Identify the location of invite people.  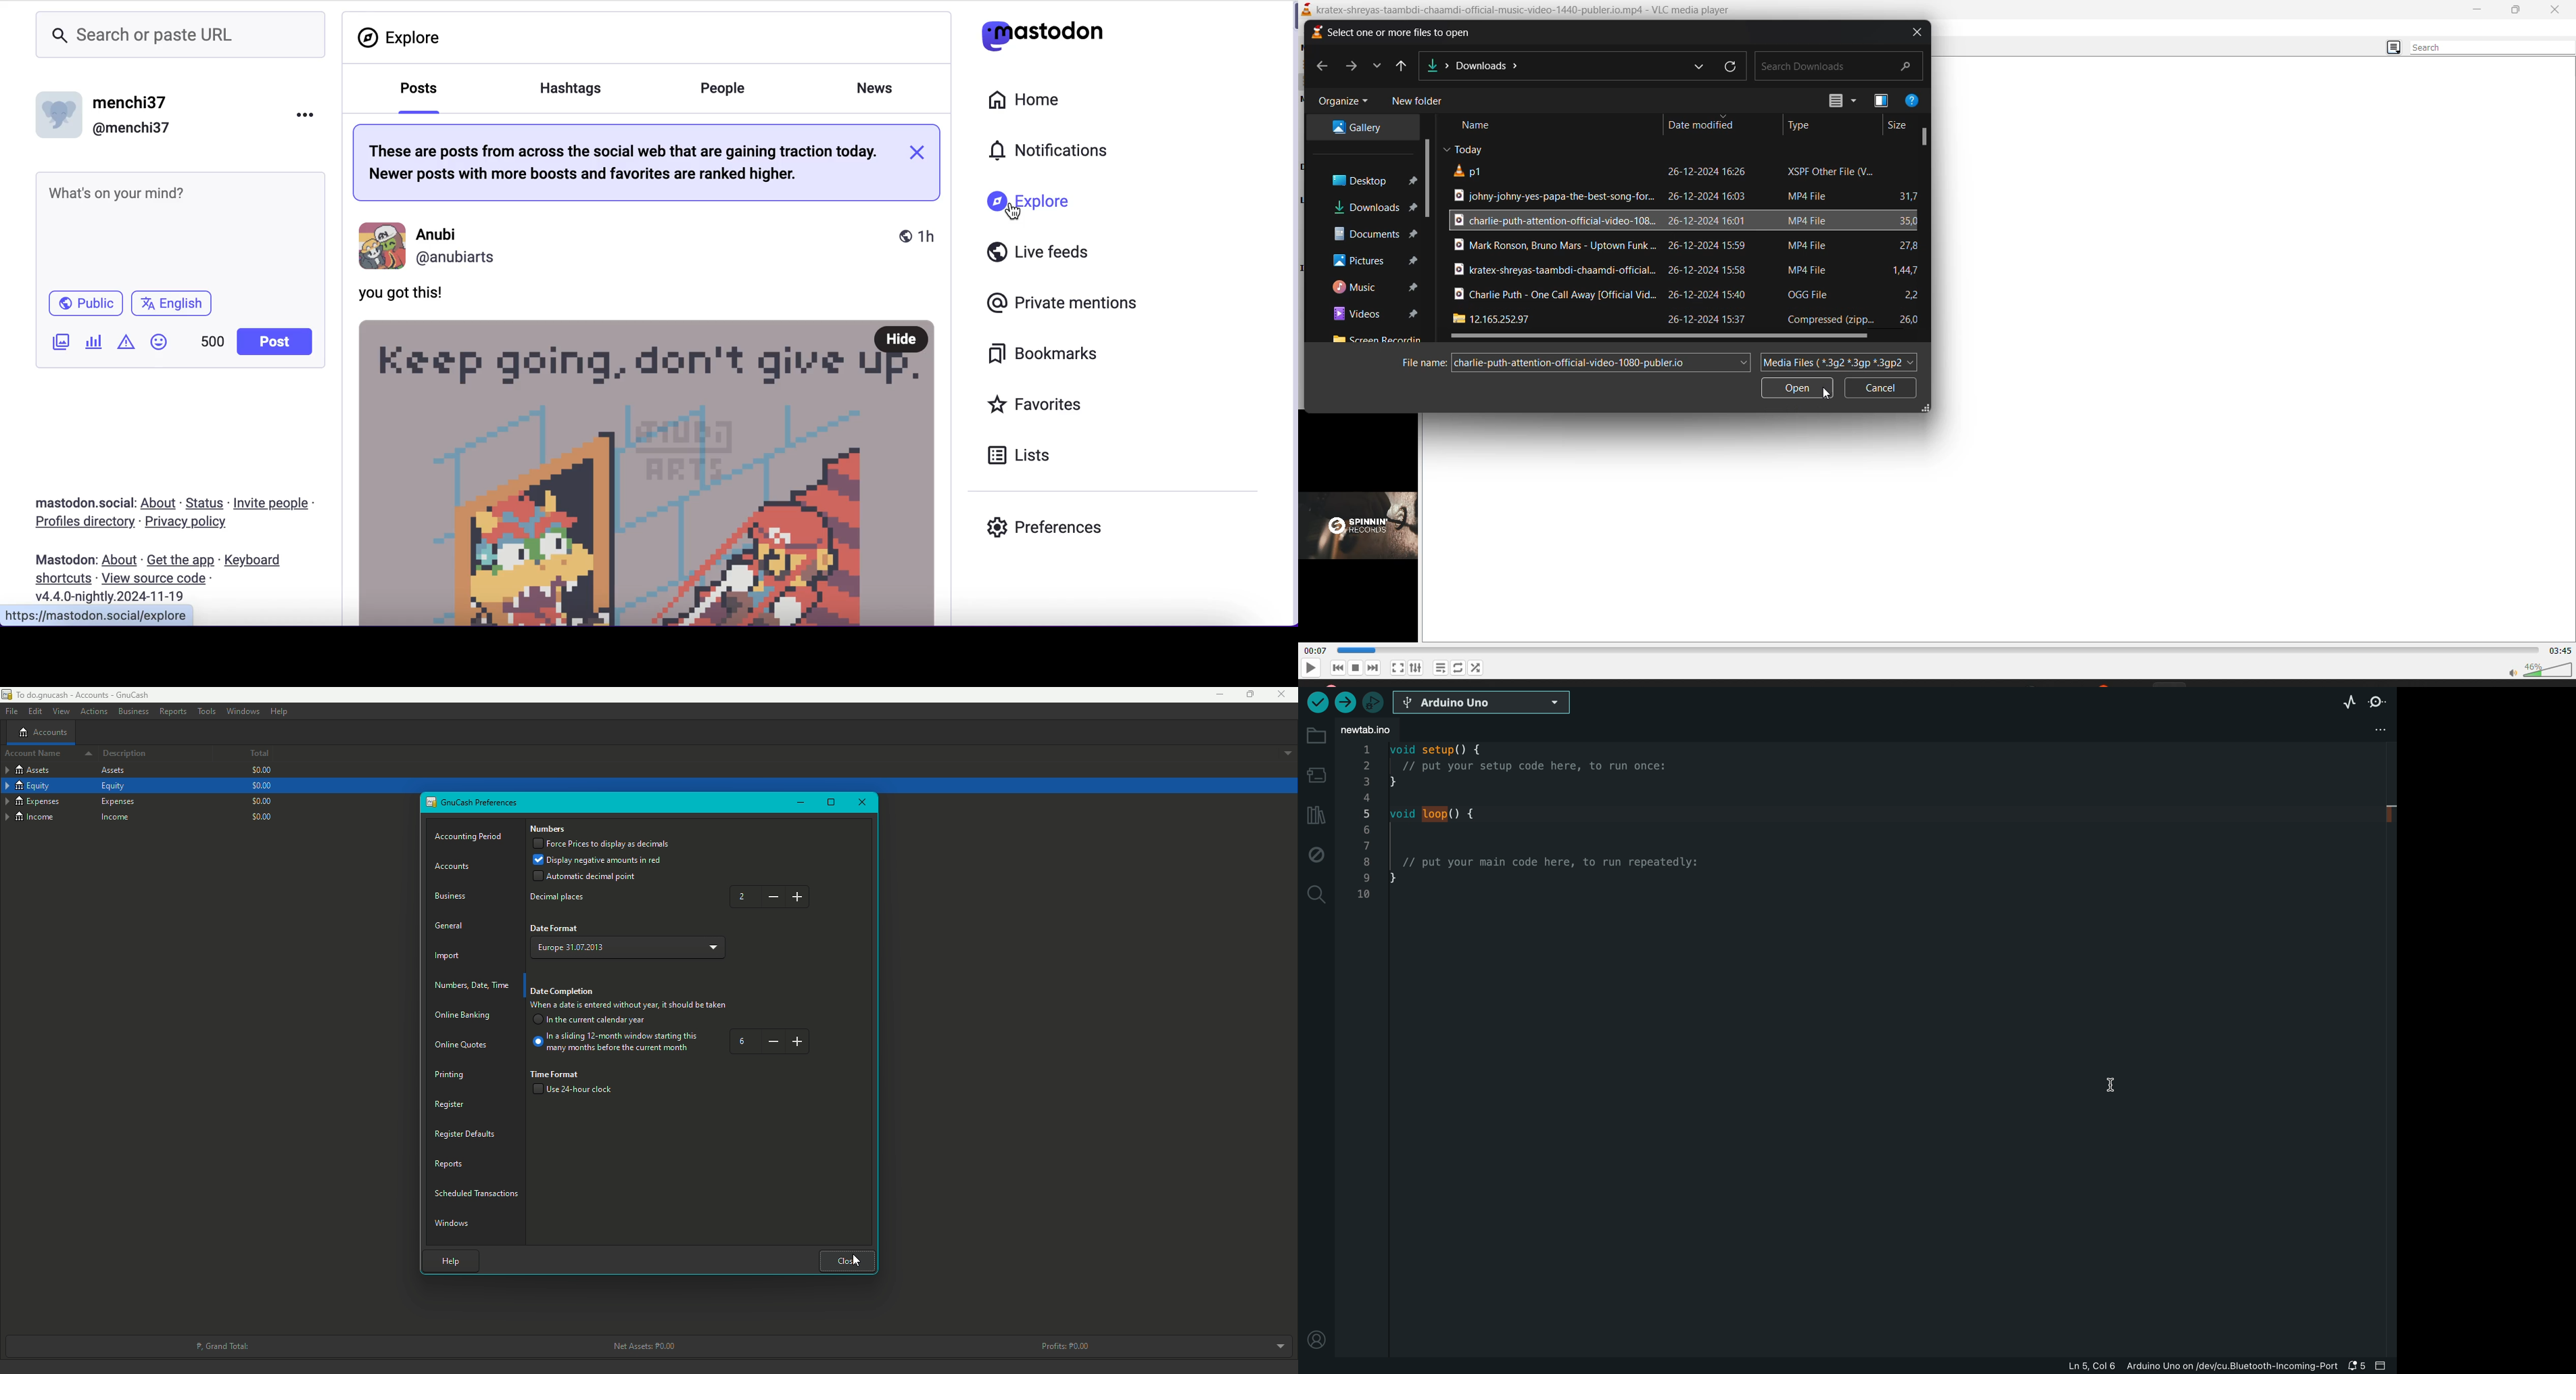
(279, 505).